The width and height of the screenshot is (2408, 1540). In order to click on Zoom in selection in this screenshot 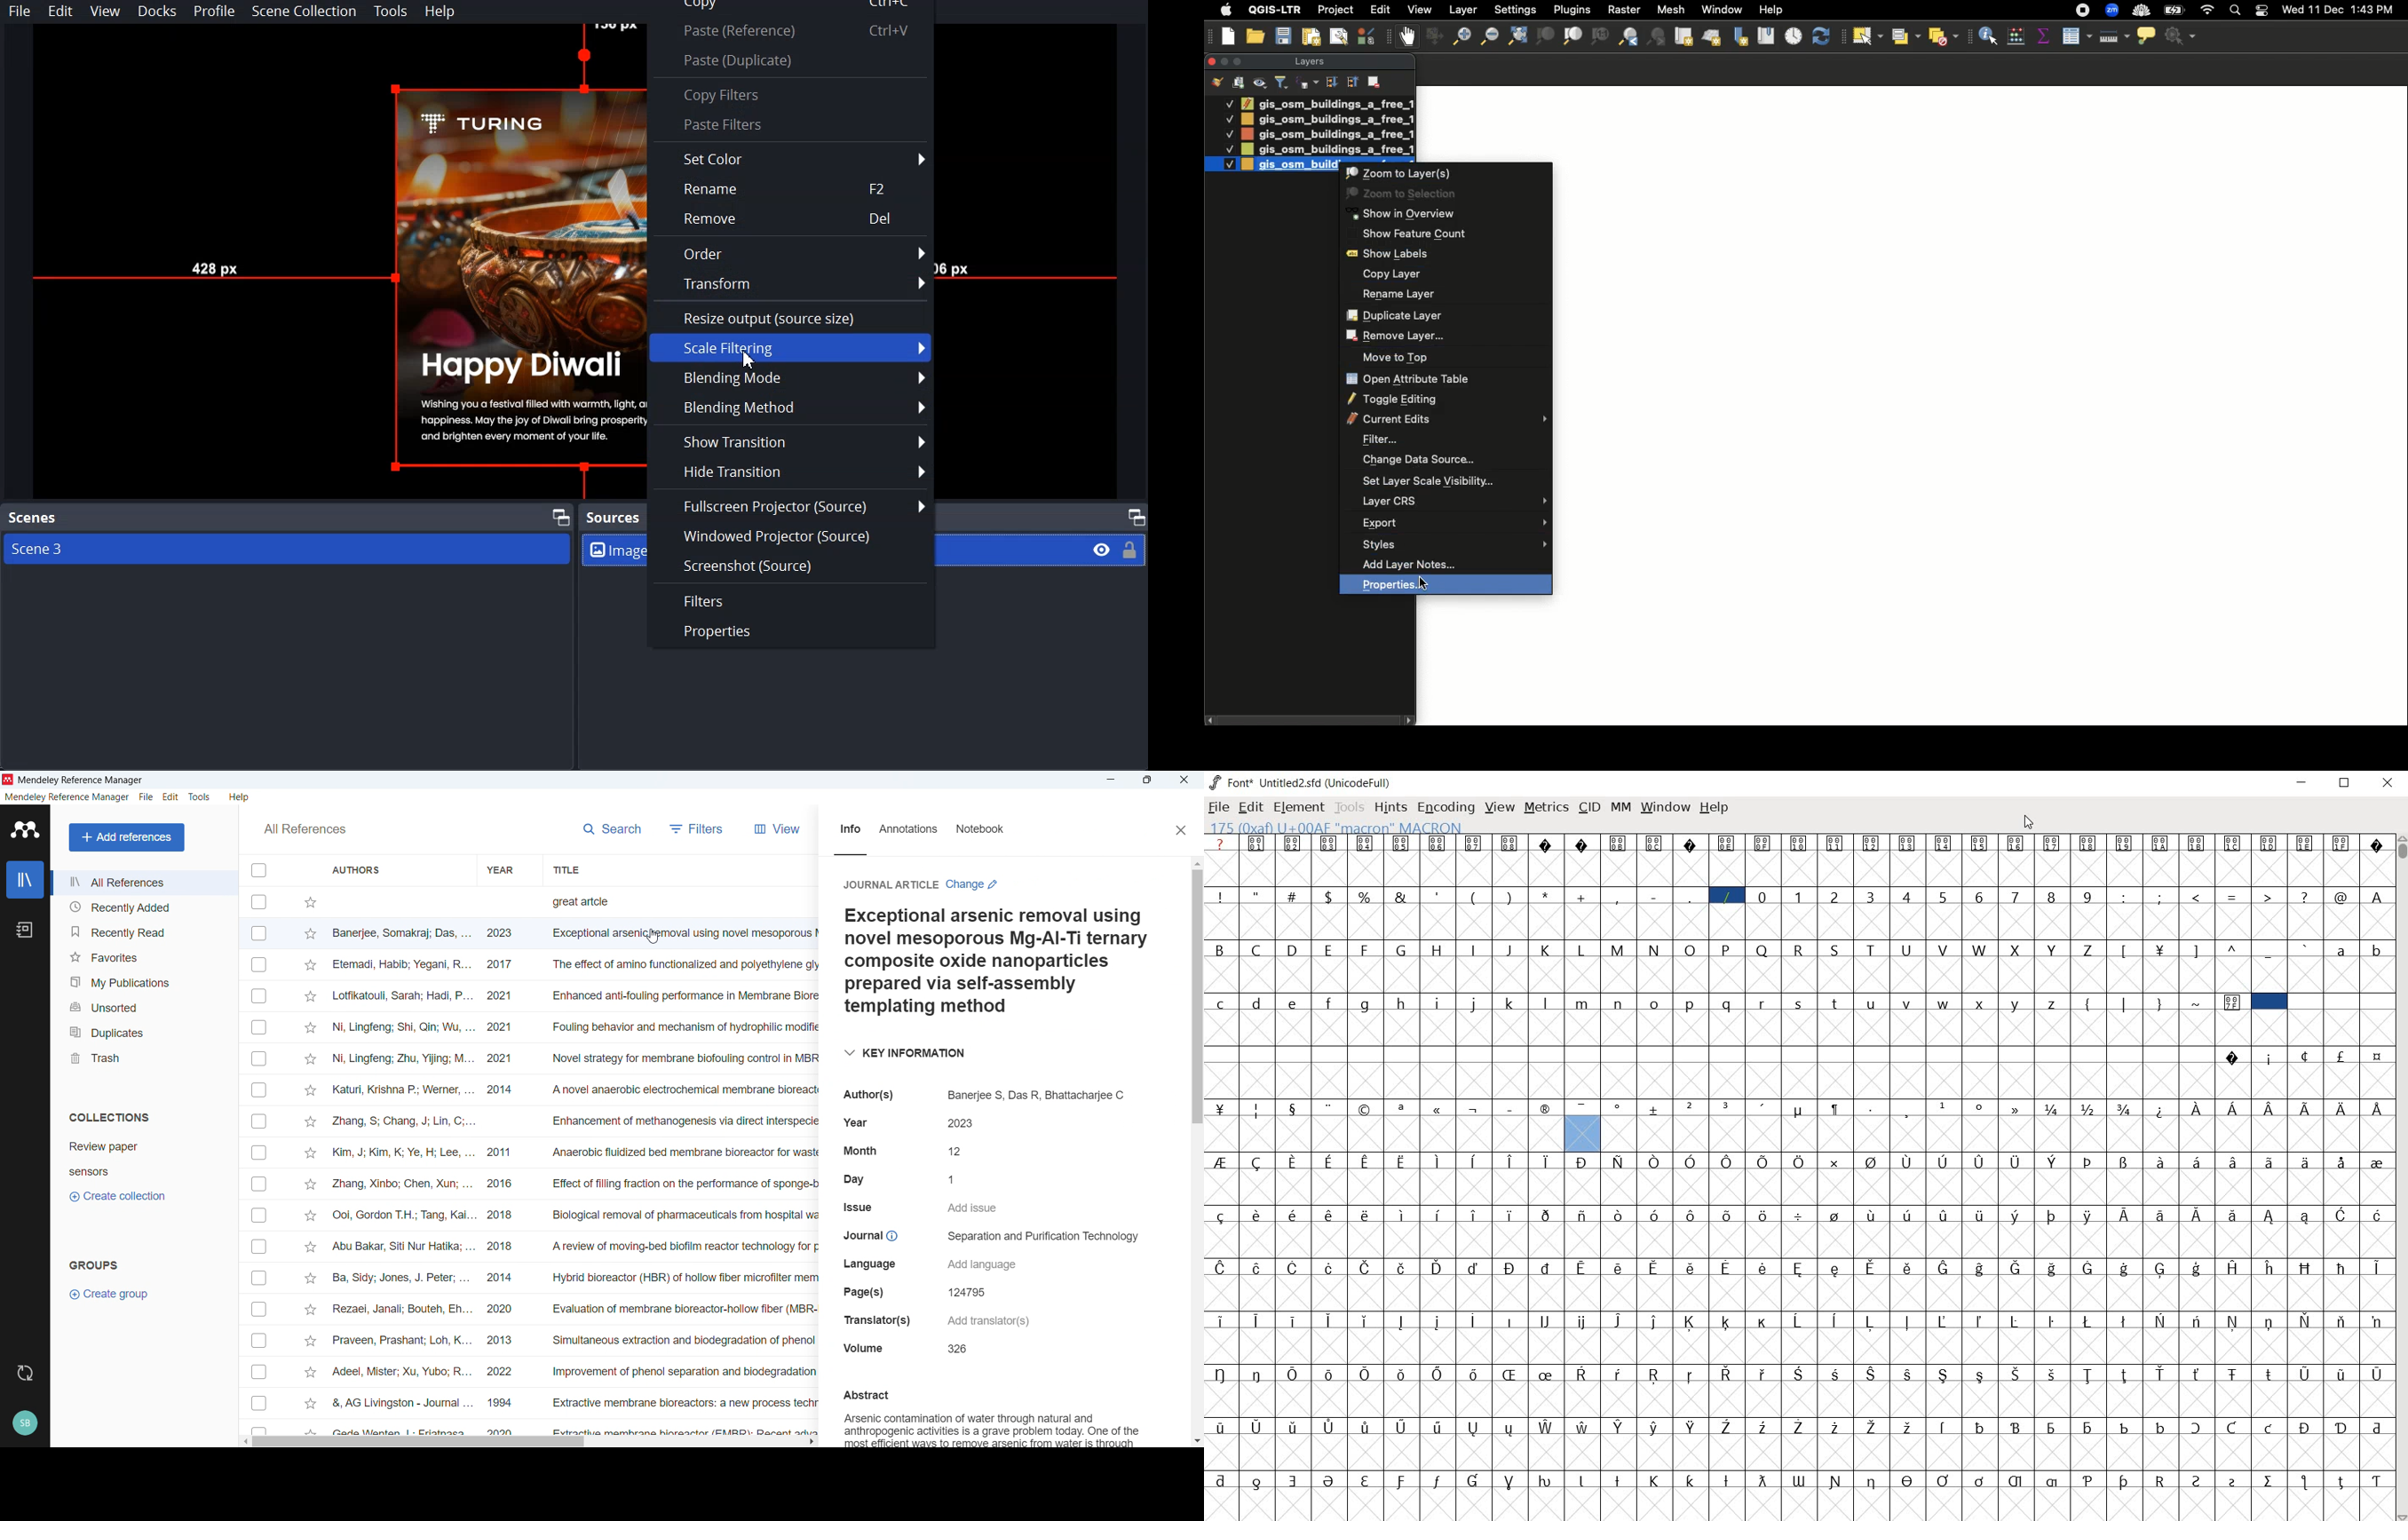, I will do `click(1443, 193)`.